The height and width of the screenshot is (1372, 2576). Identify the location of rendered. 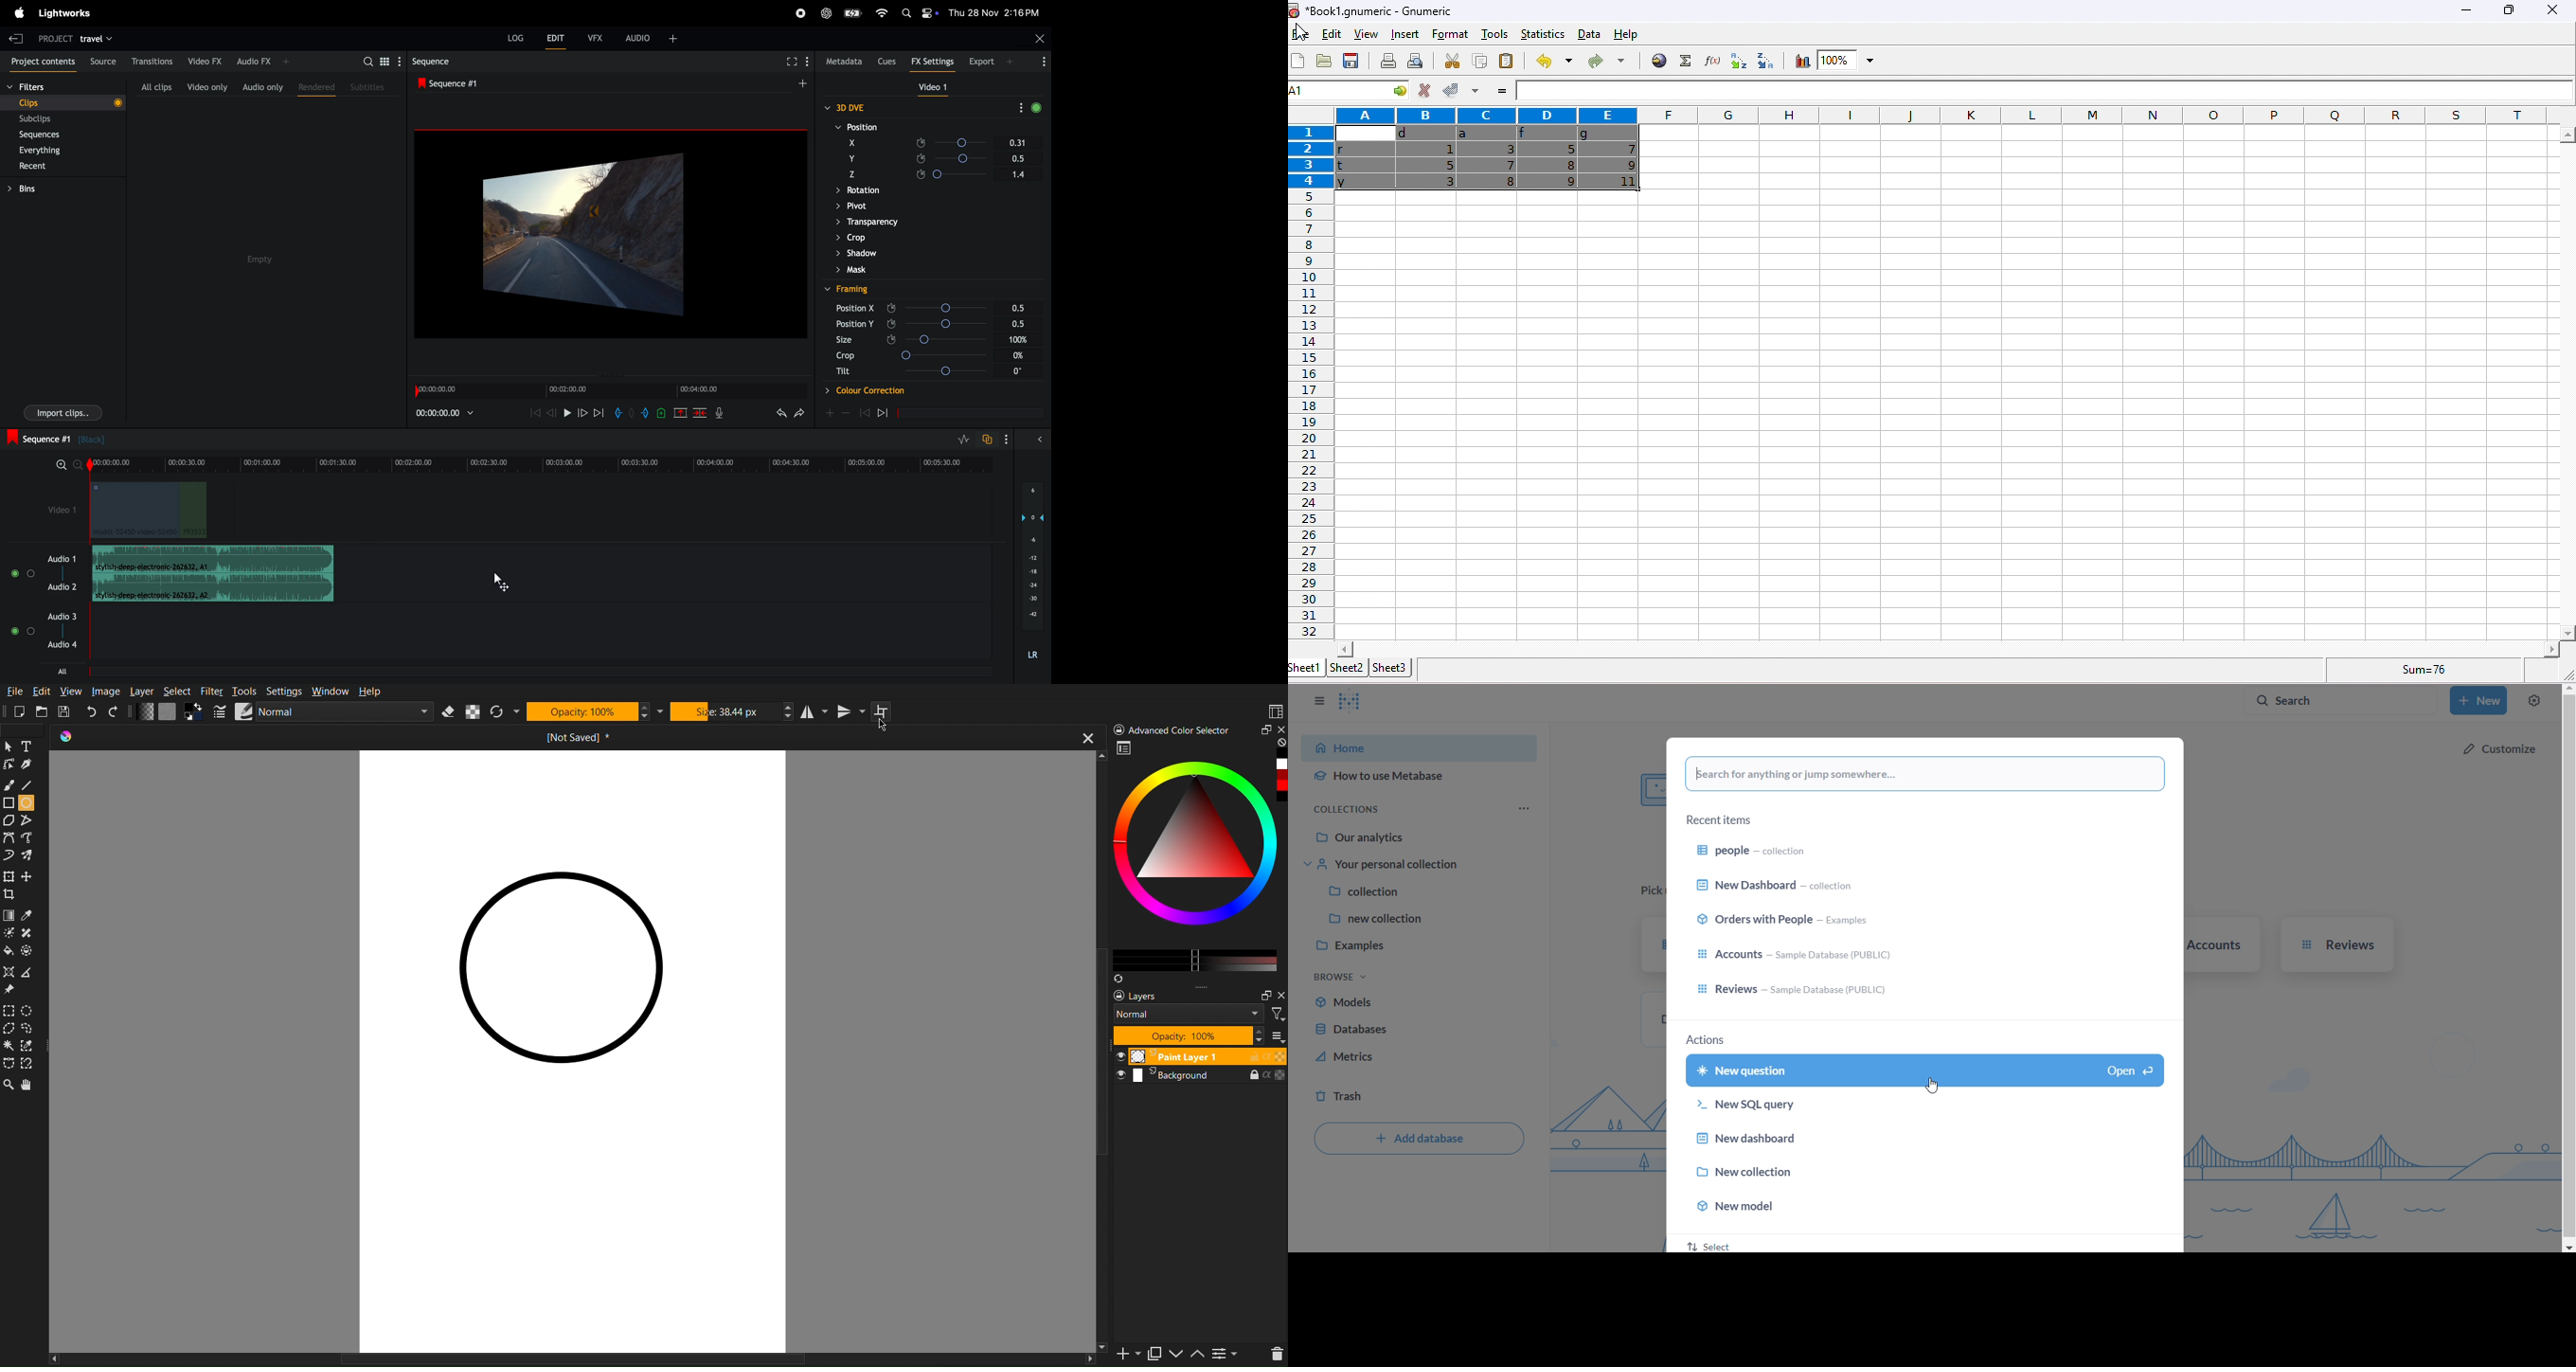
(314, 85).